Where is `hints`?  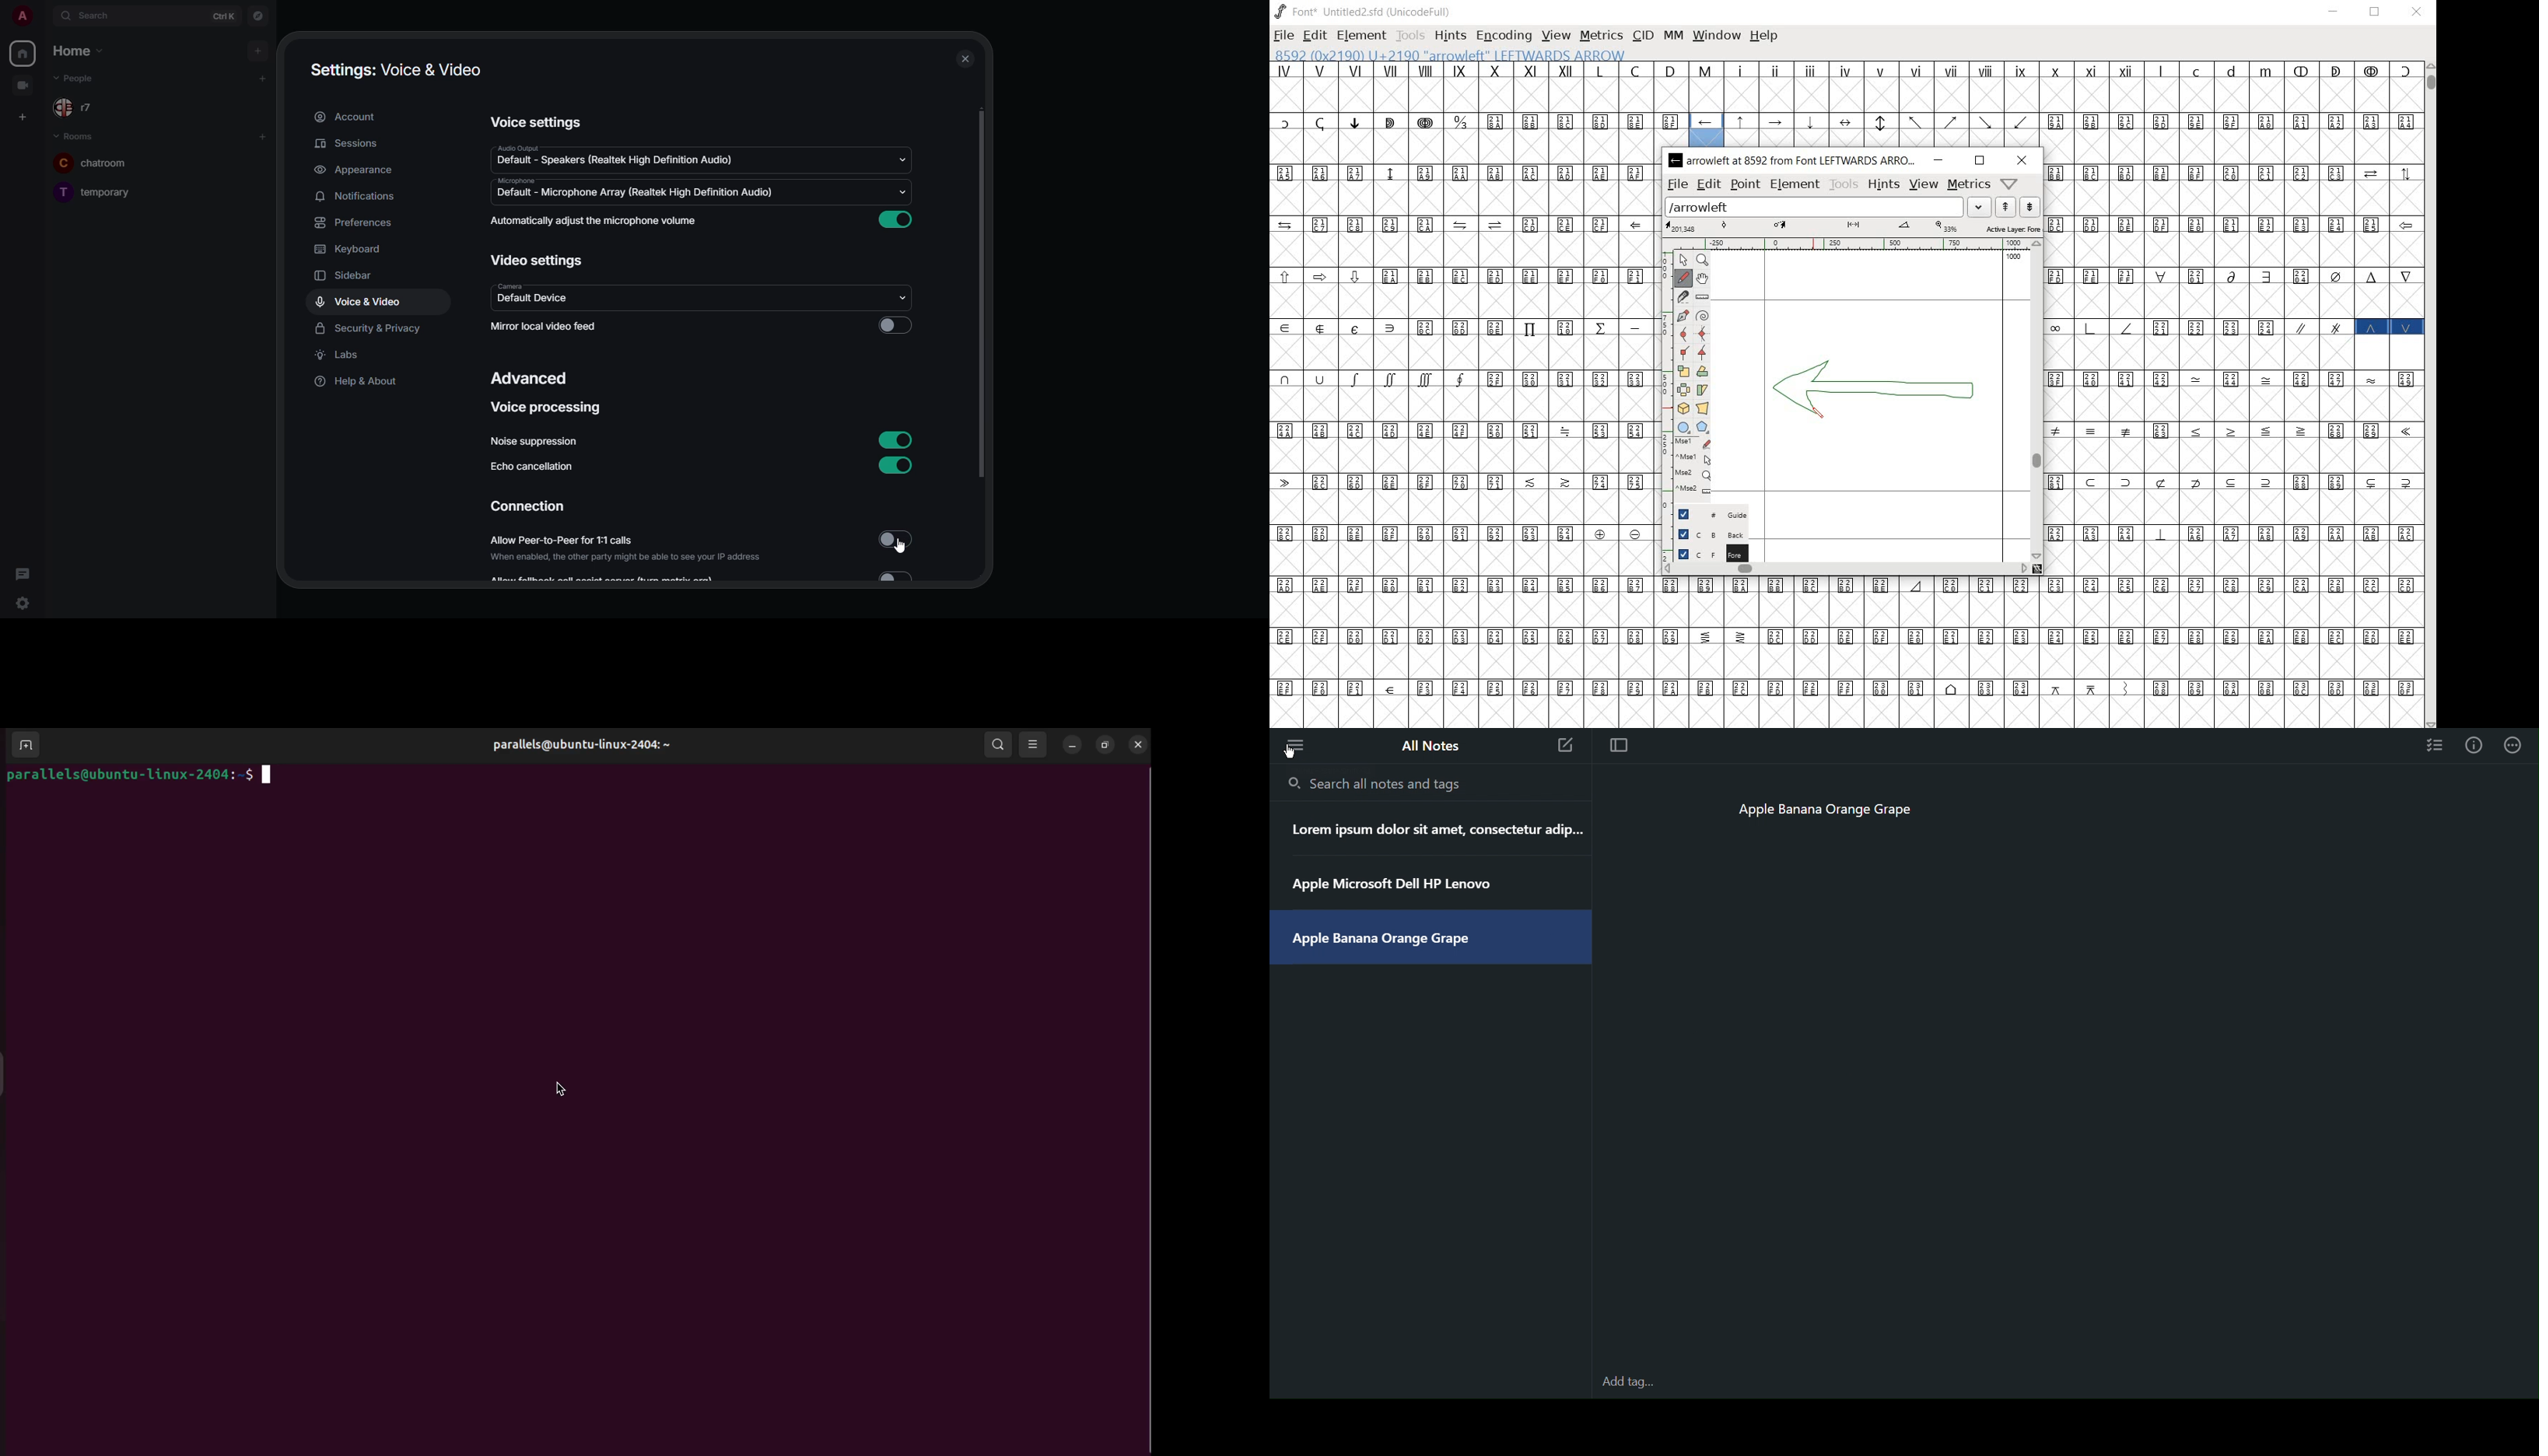 hints is located at coordinates (1883, 184).